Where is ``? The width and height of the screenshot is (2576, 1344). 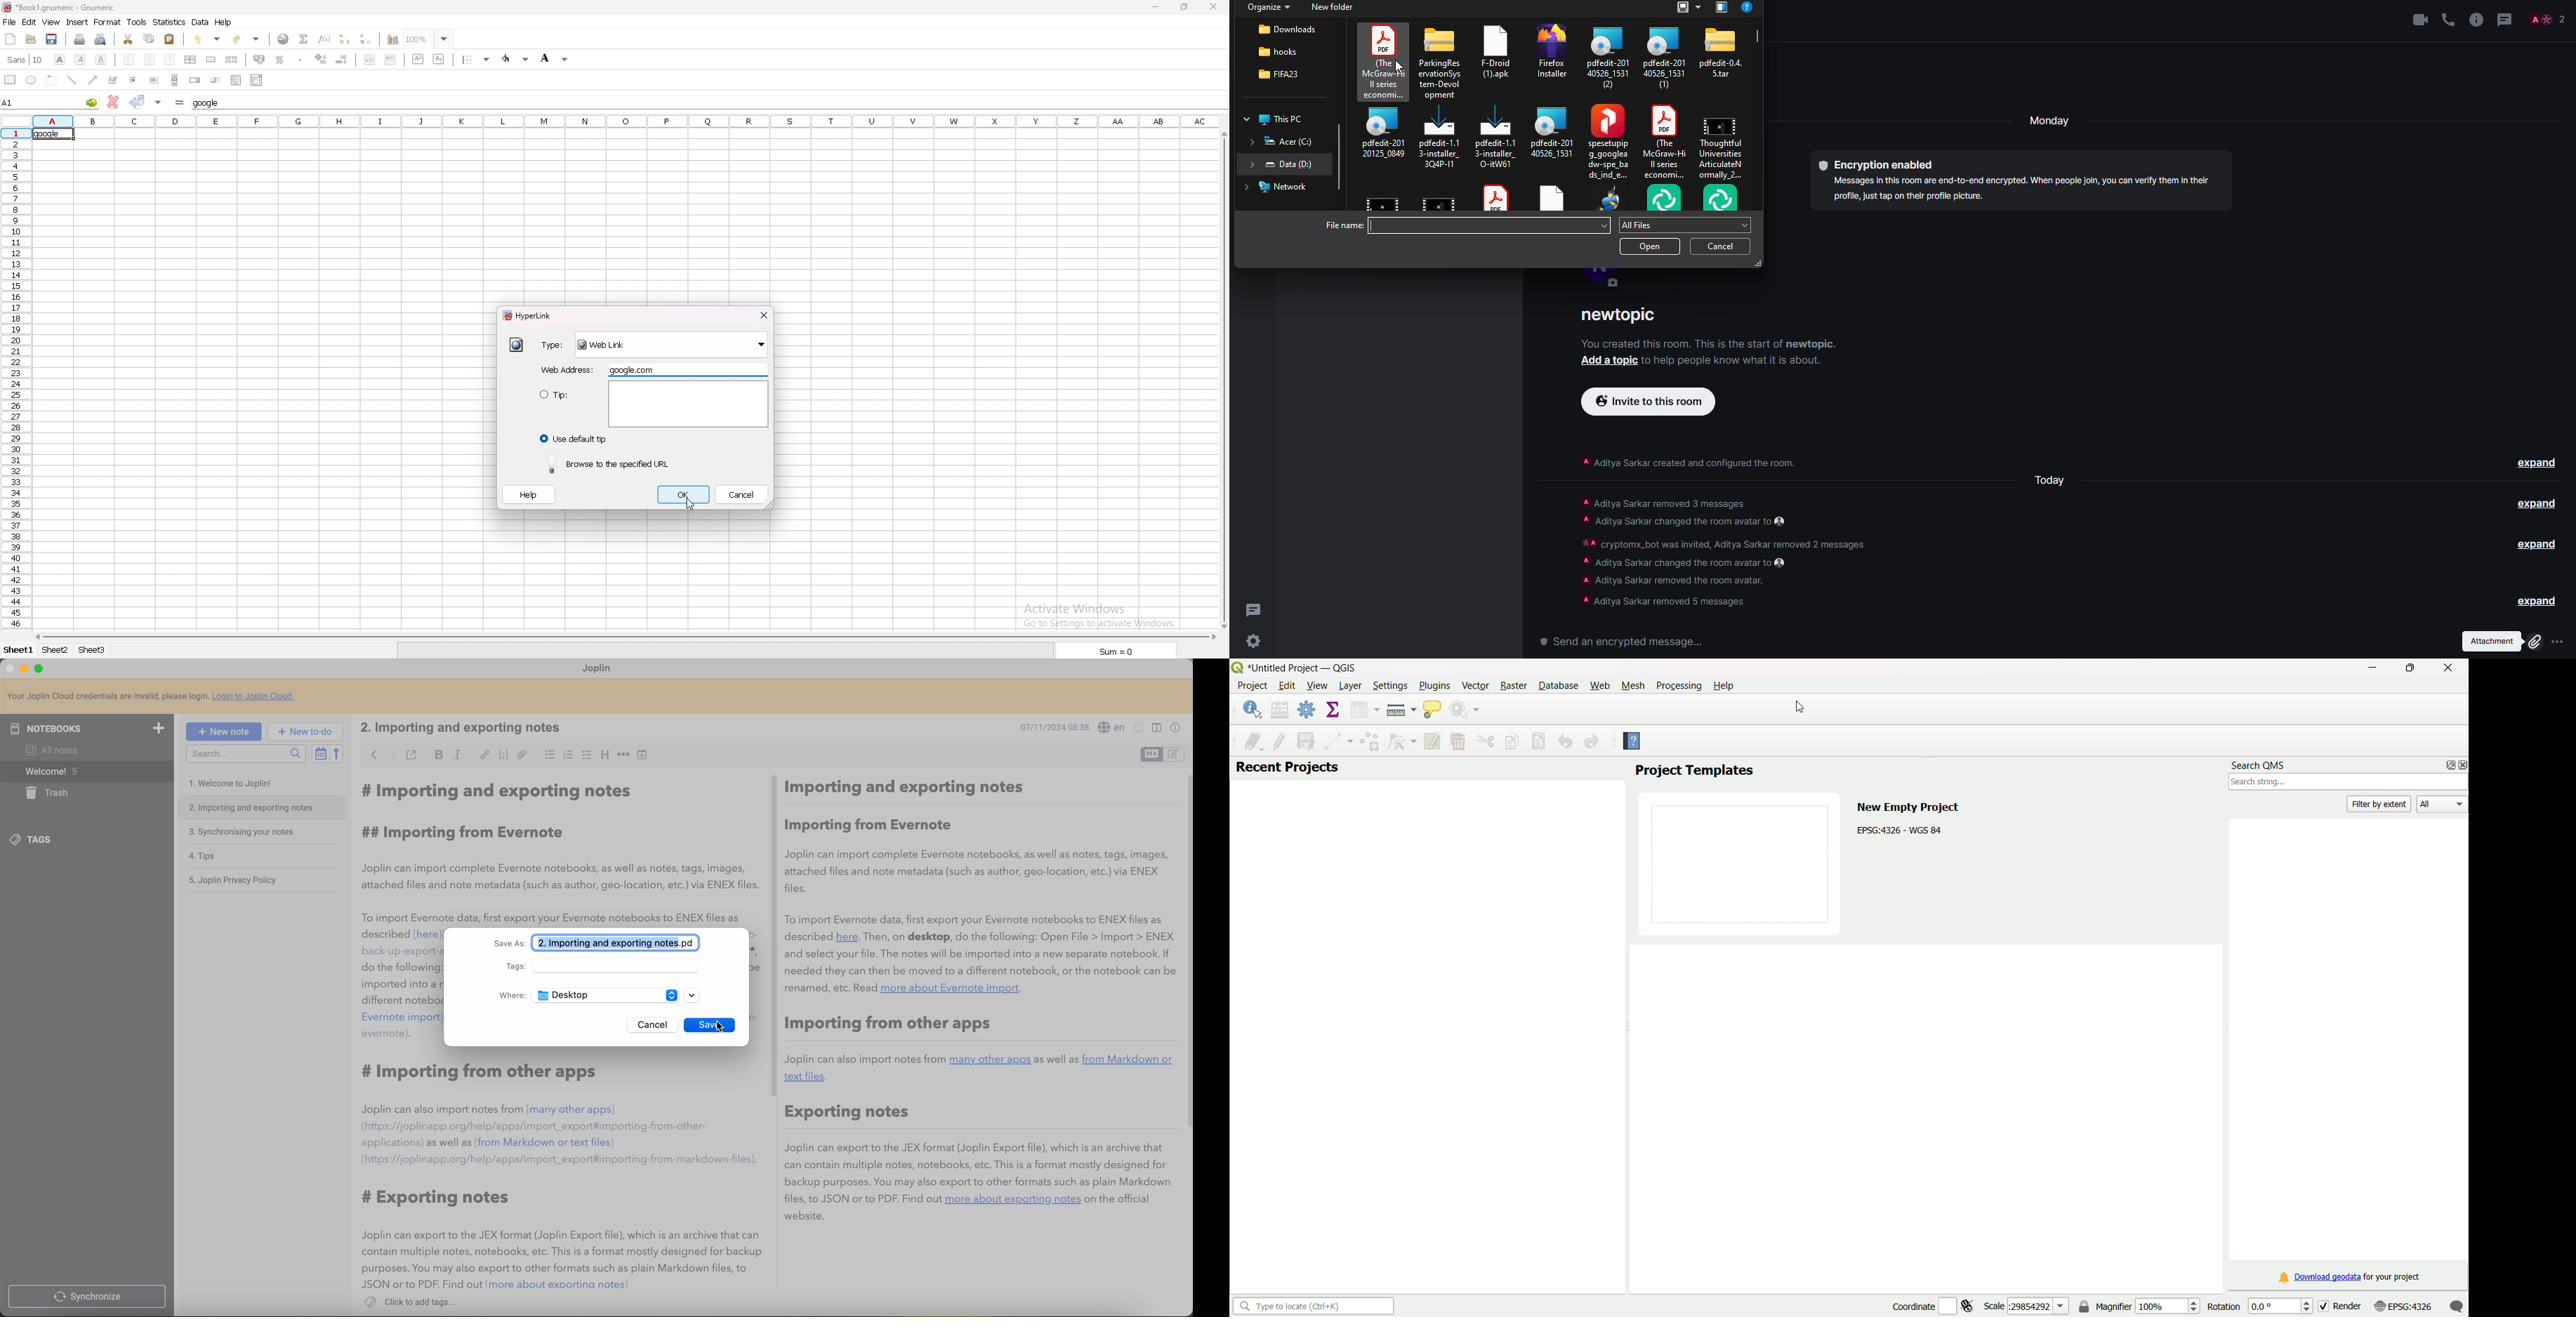
 is located at coordinates (1552, 197).